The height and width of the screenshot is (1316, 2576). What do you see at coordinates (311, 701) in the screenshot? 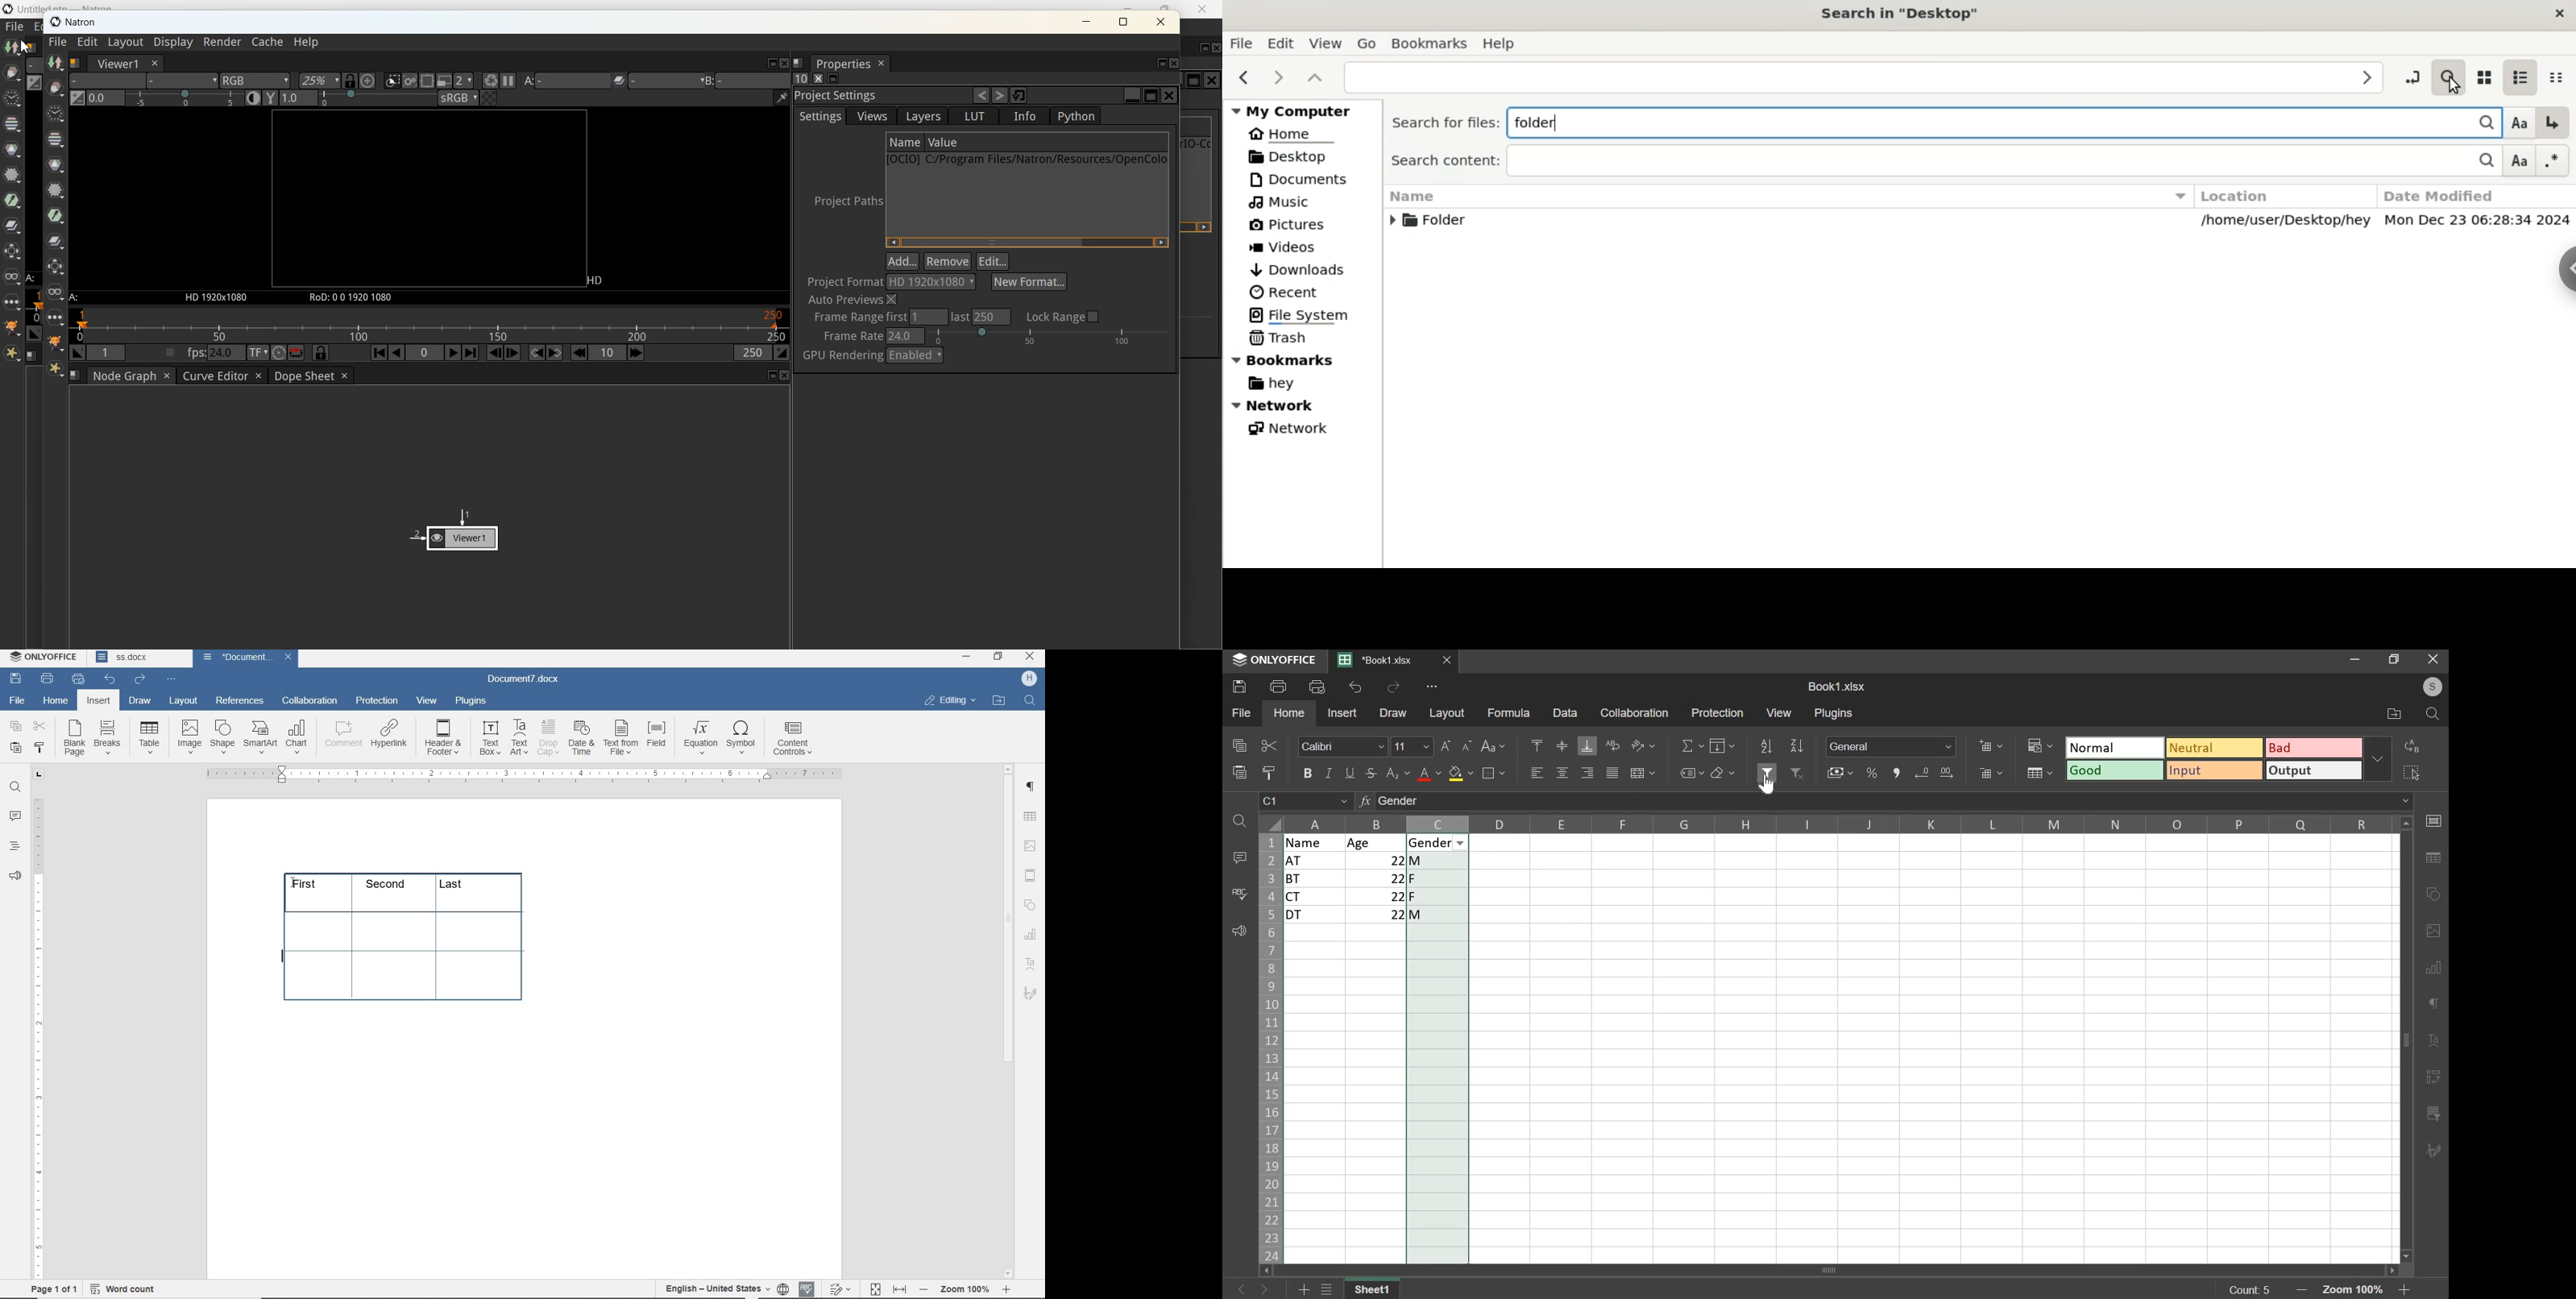
I see `collaboration` at bounding box center [311, 701].